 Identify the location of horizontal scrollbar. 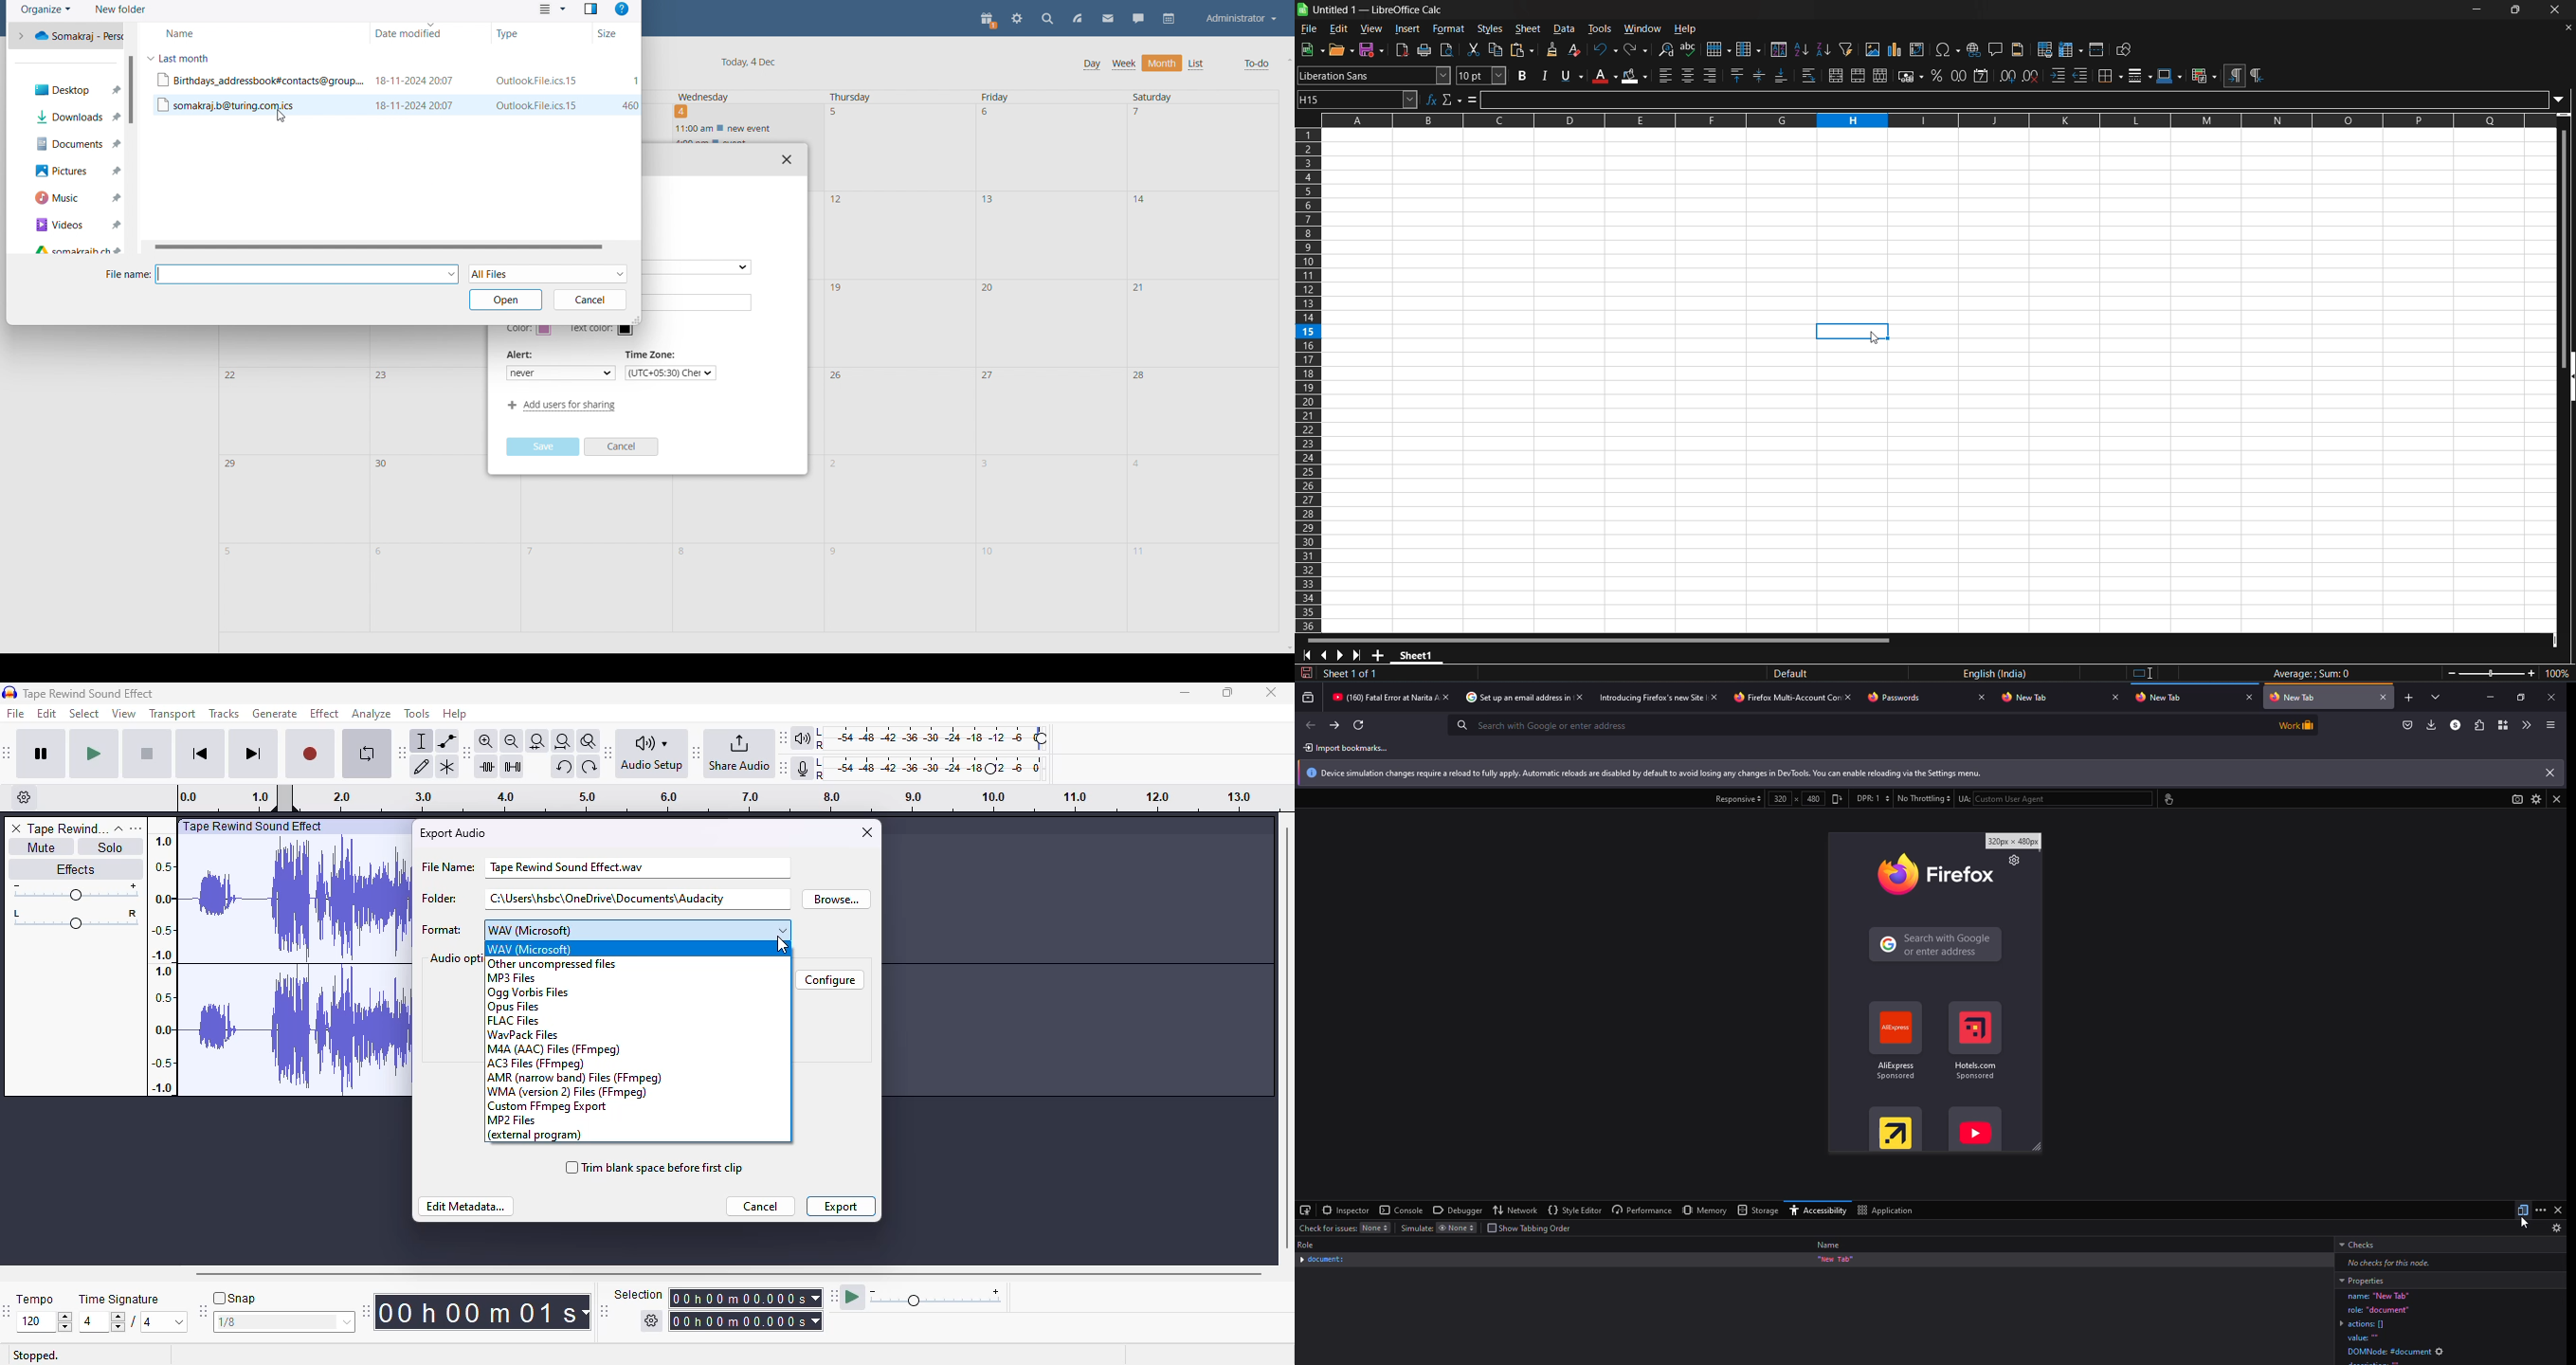
(729, 1274).